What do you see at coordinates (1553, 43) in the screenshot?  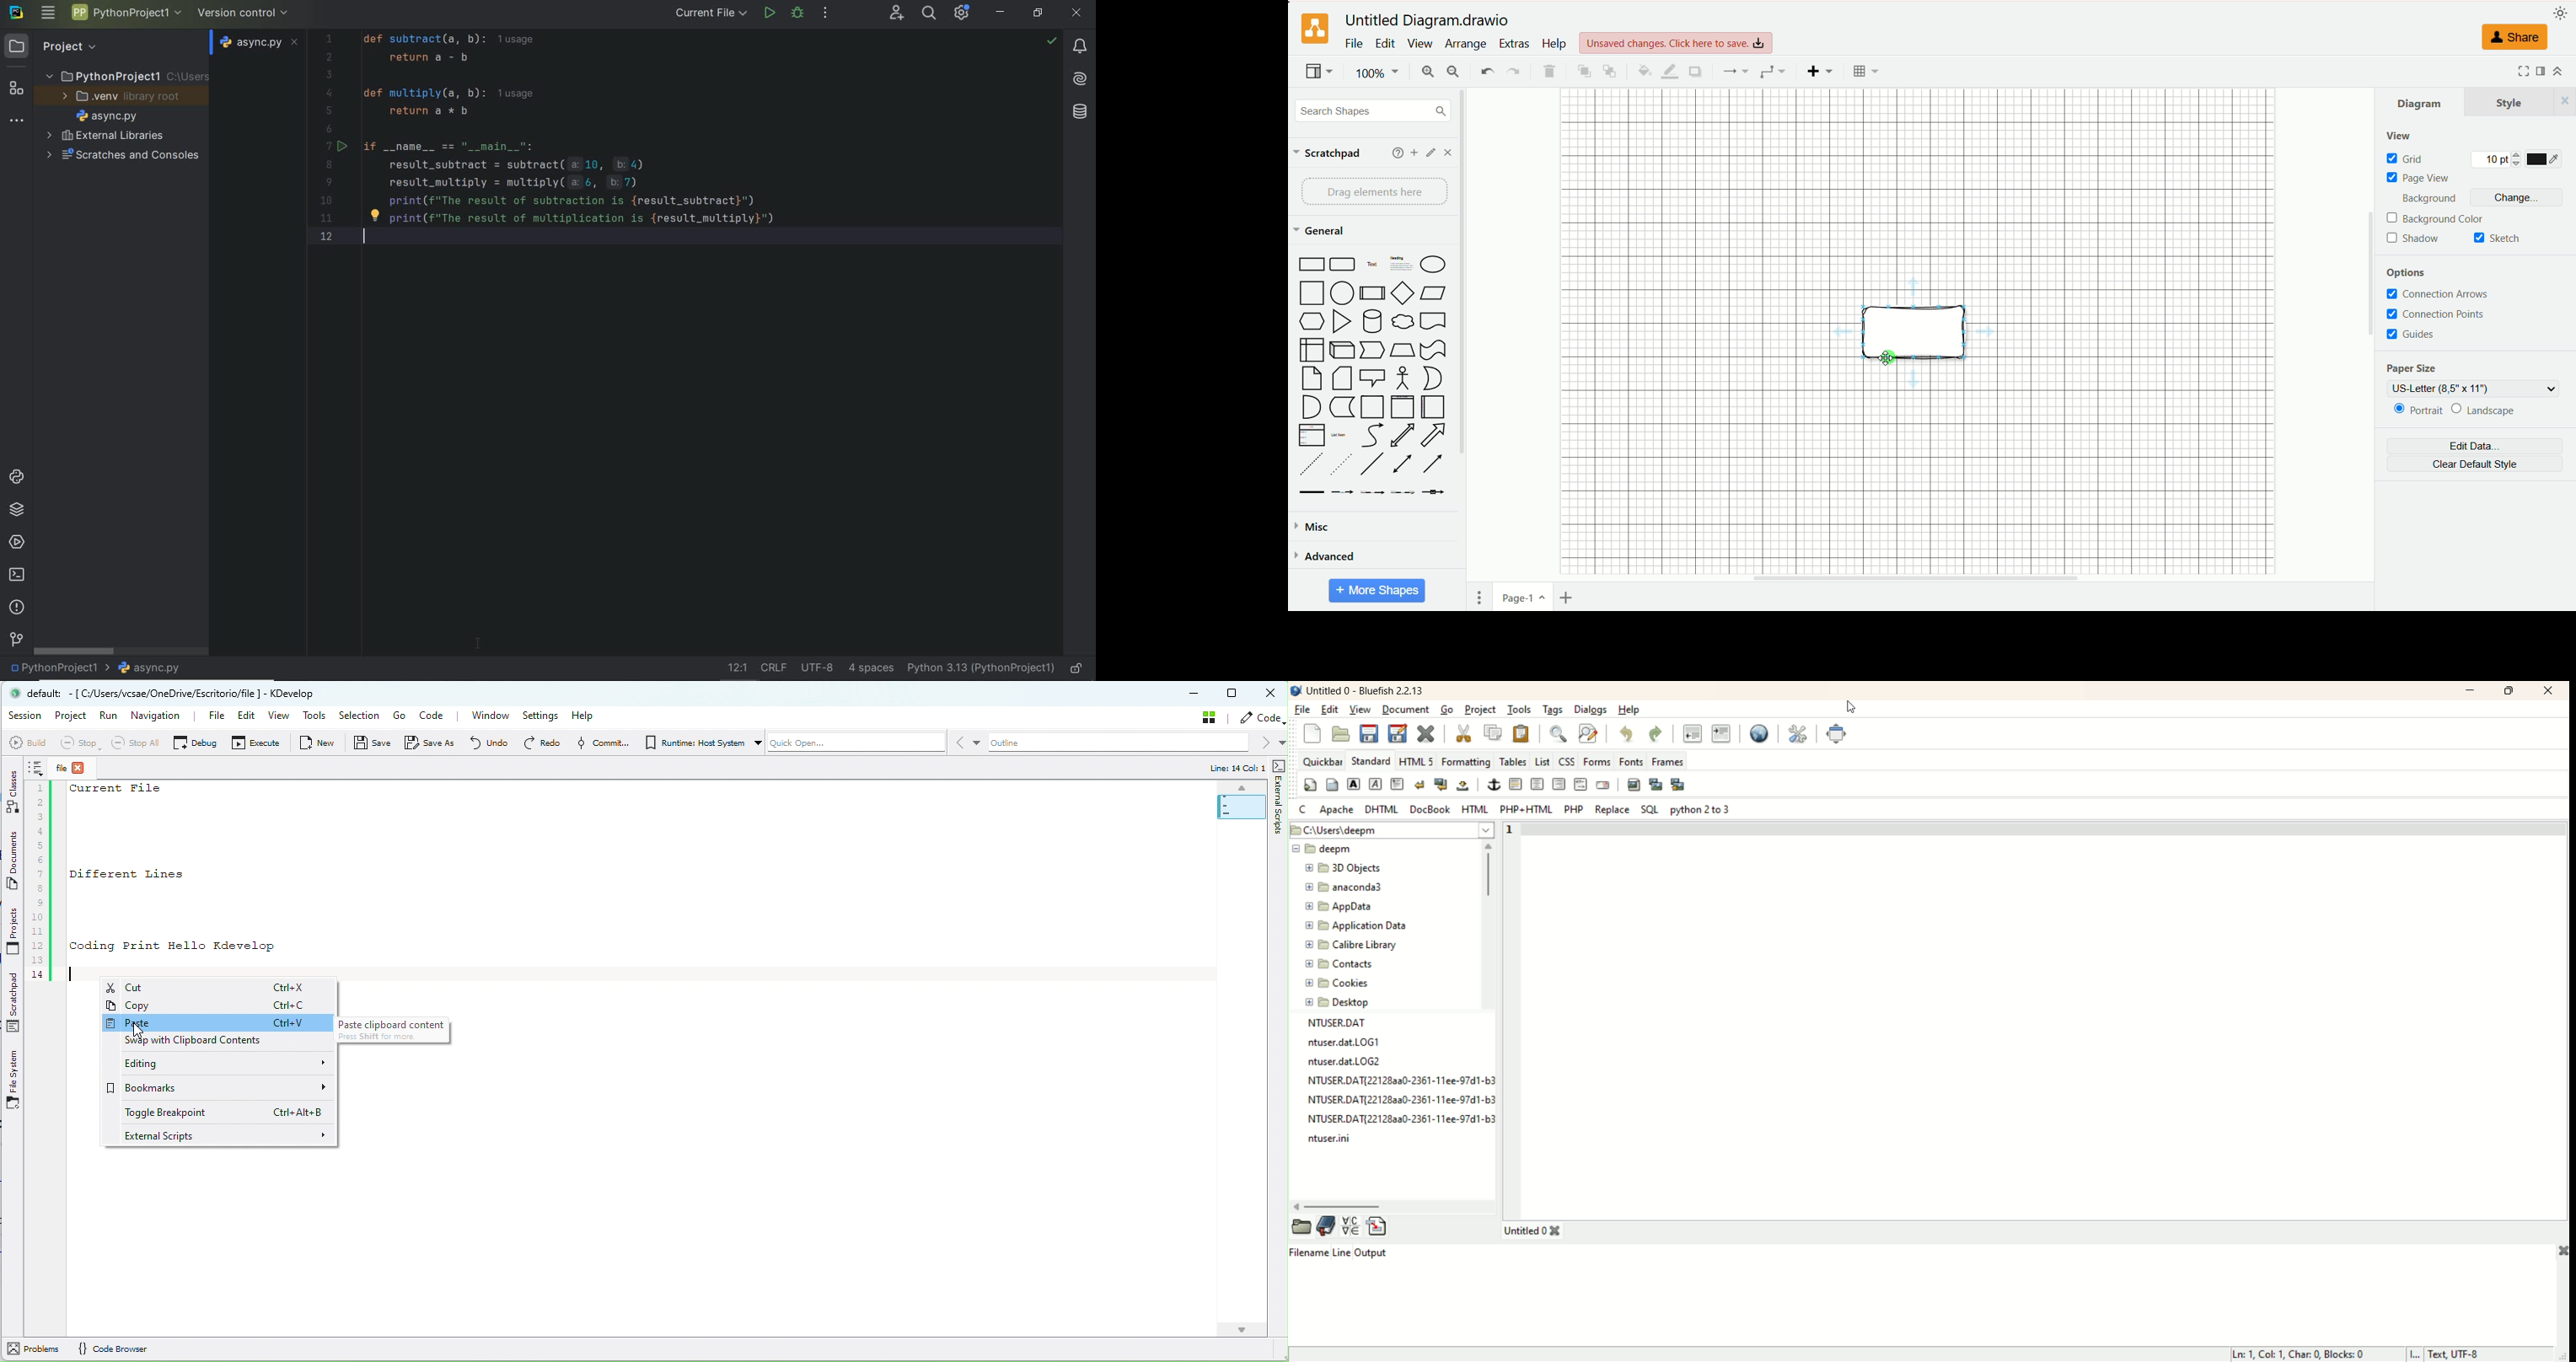 I see `help` at bounding box center [1553, 43].